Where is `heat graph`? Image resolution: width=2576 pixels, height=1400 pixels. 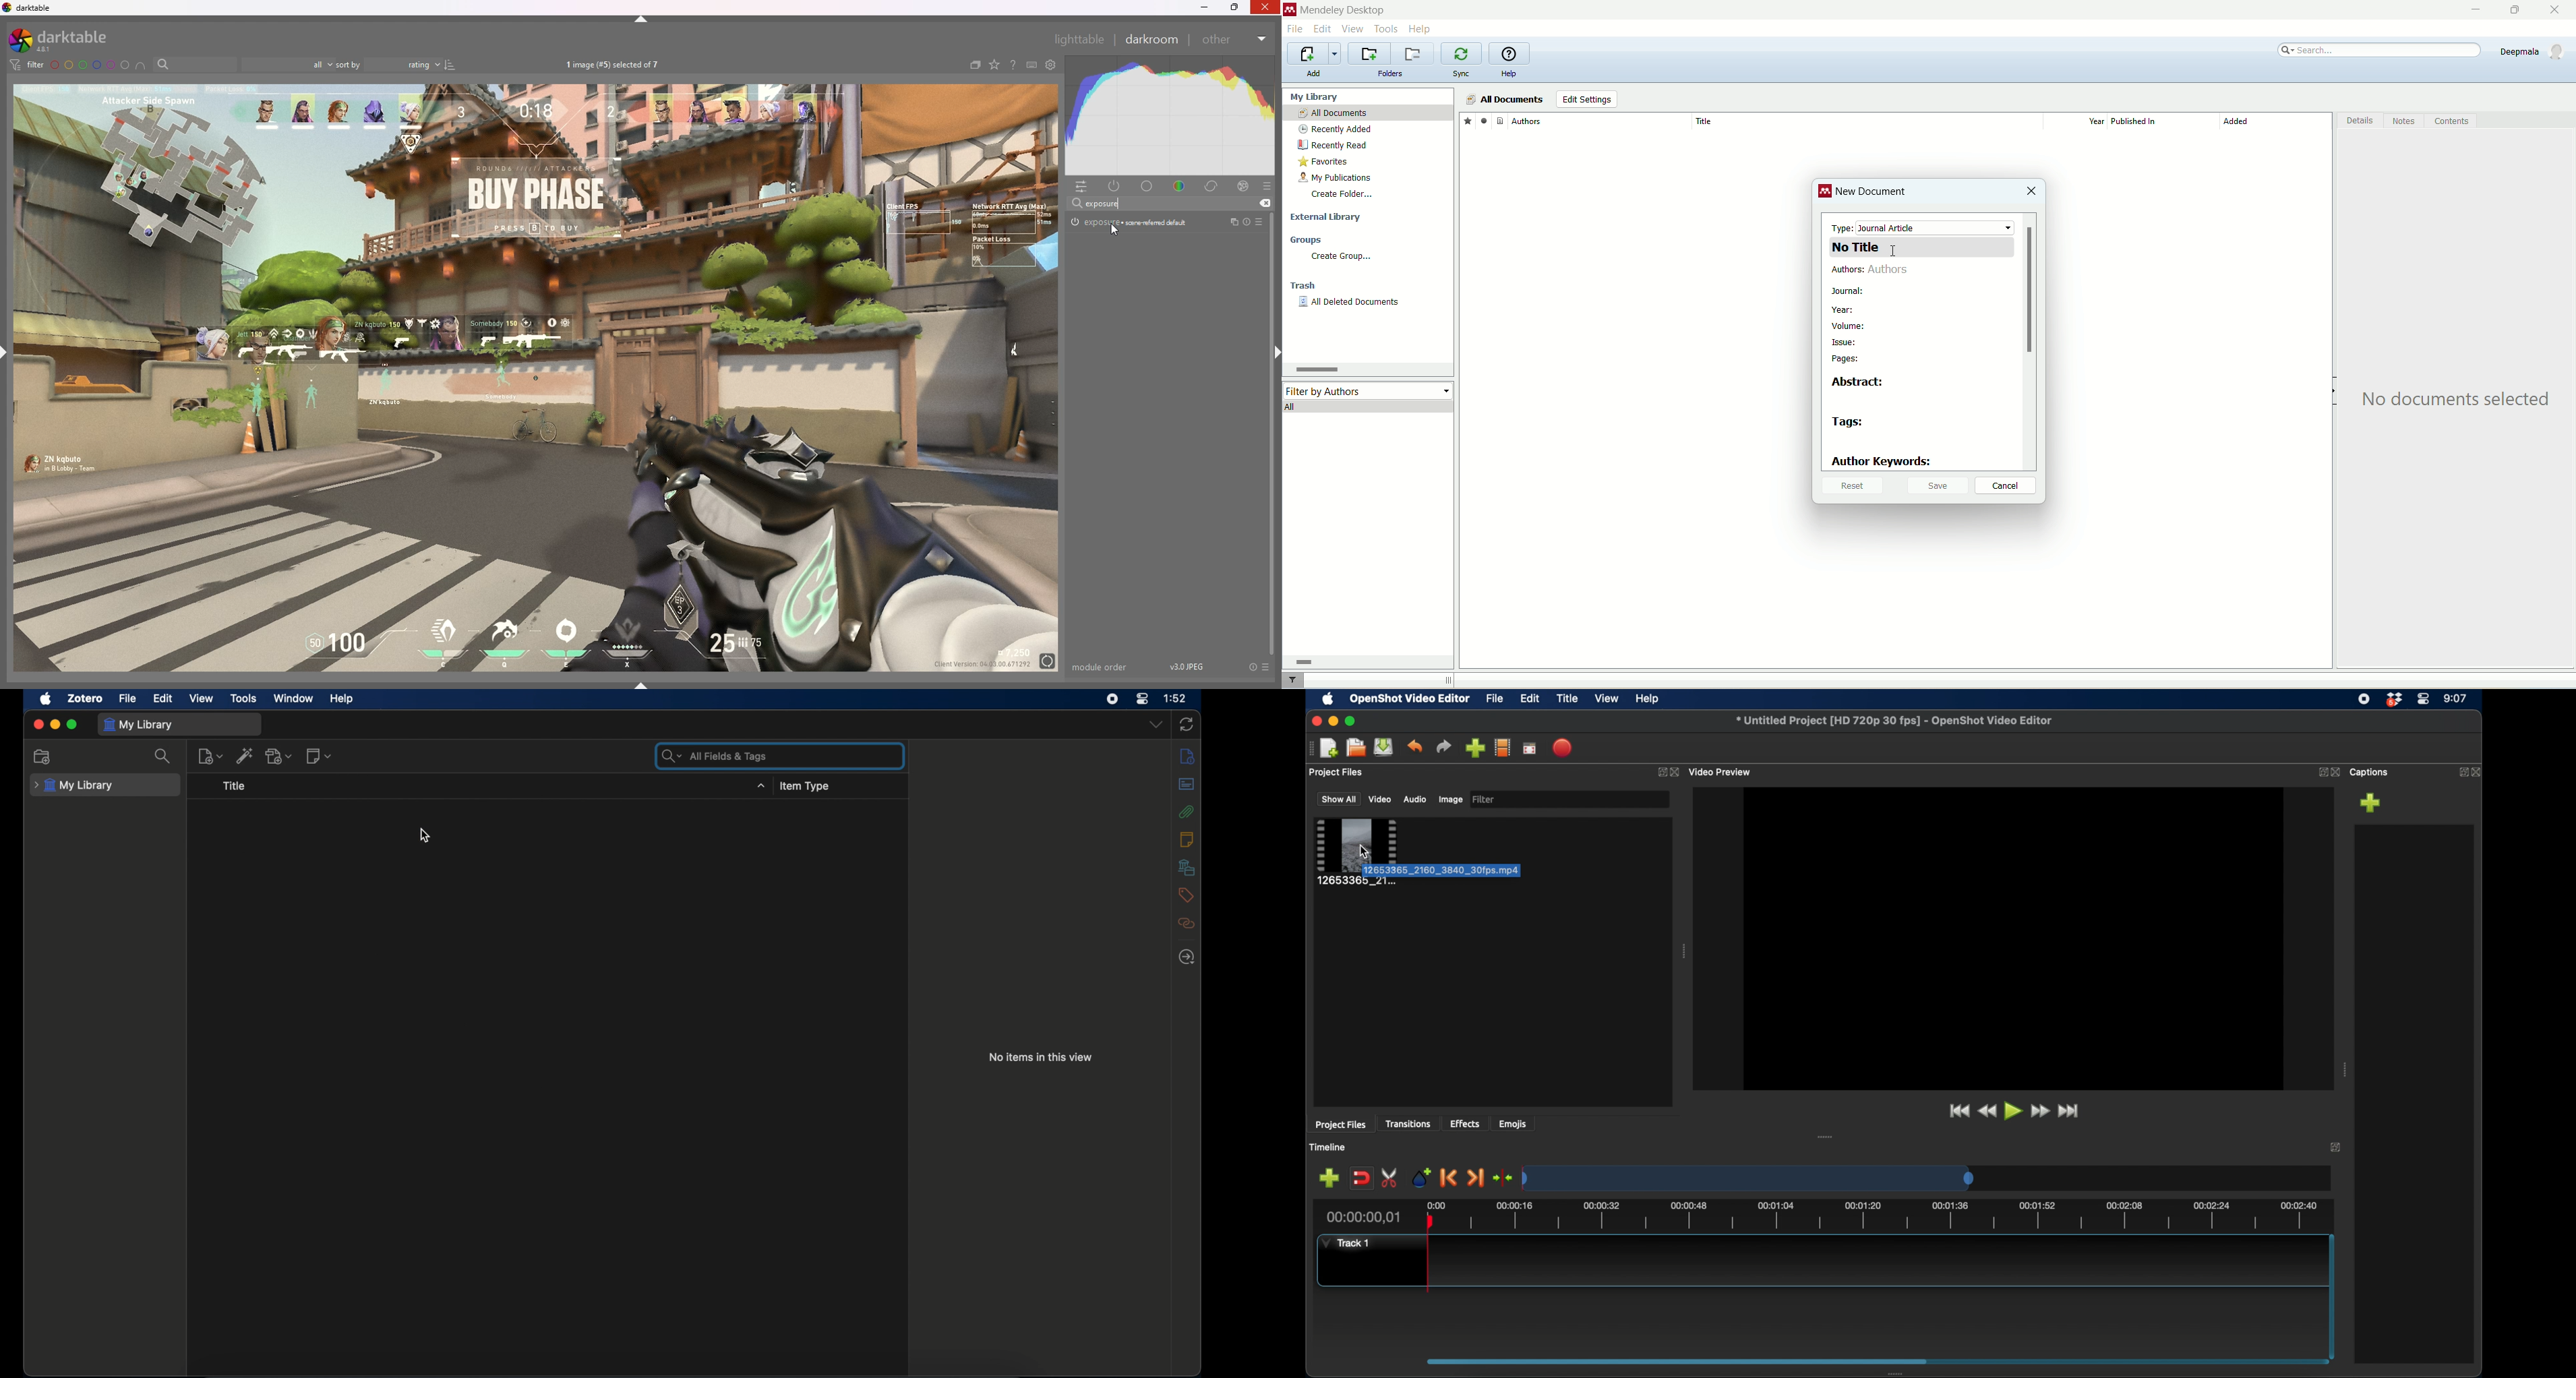
heat graph is located at coordinates (1169, 116).